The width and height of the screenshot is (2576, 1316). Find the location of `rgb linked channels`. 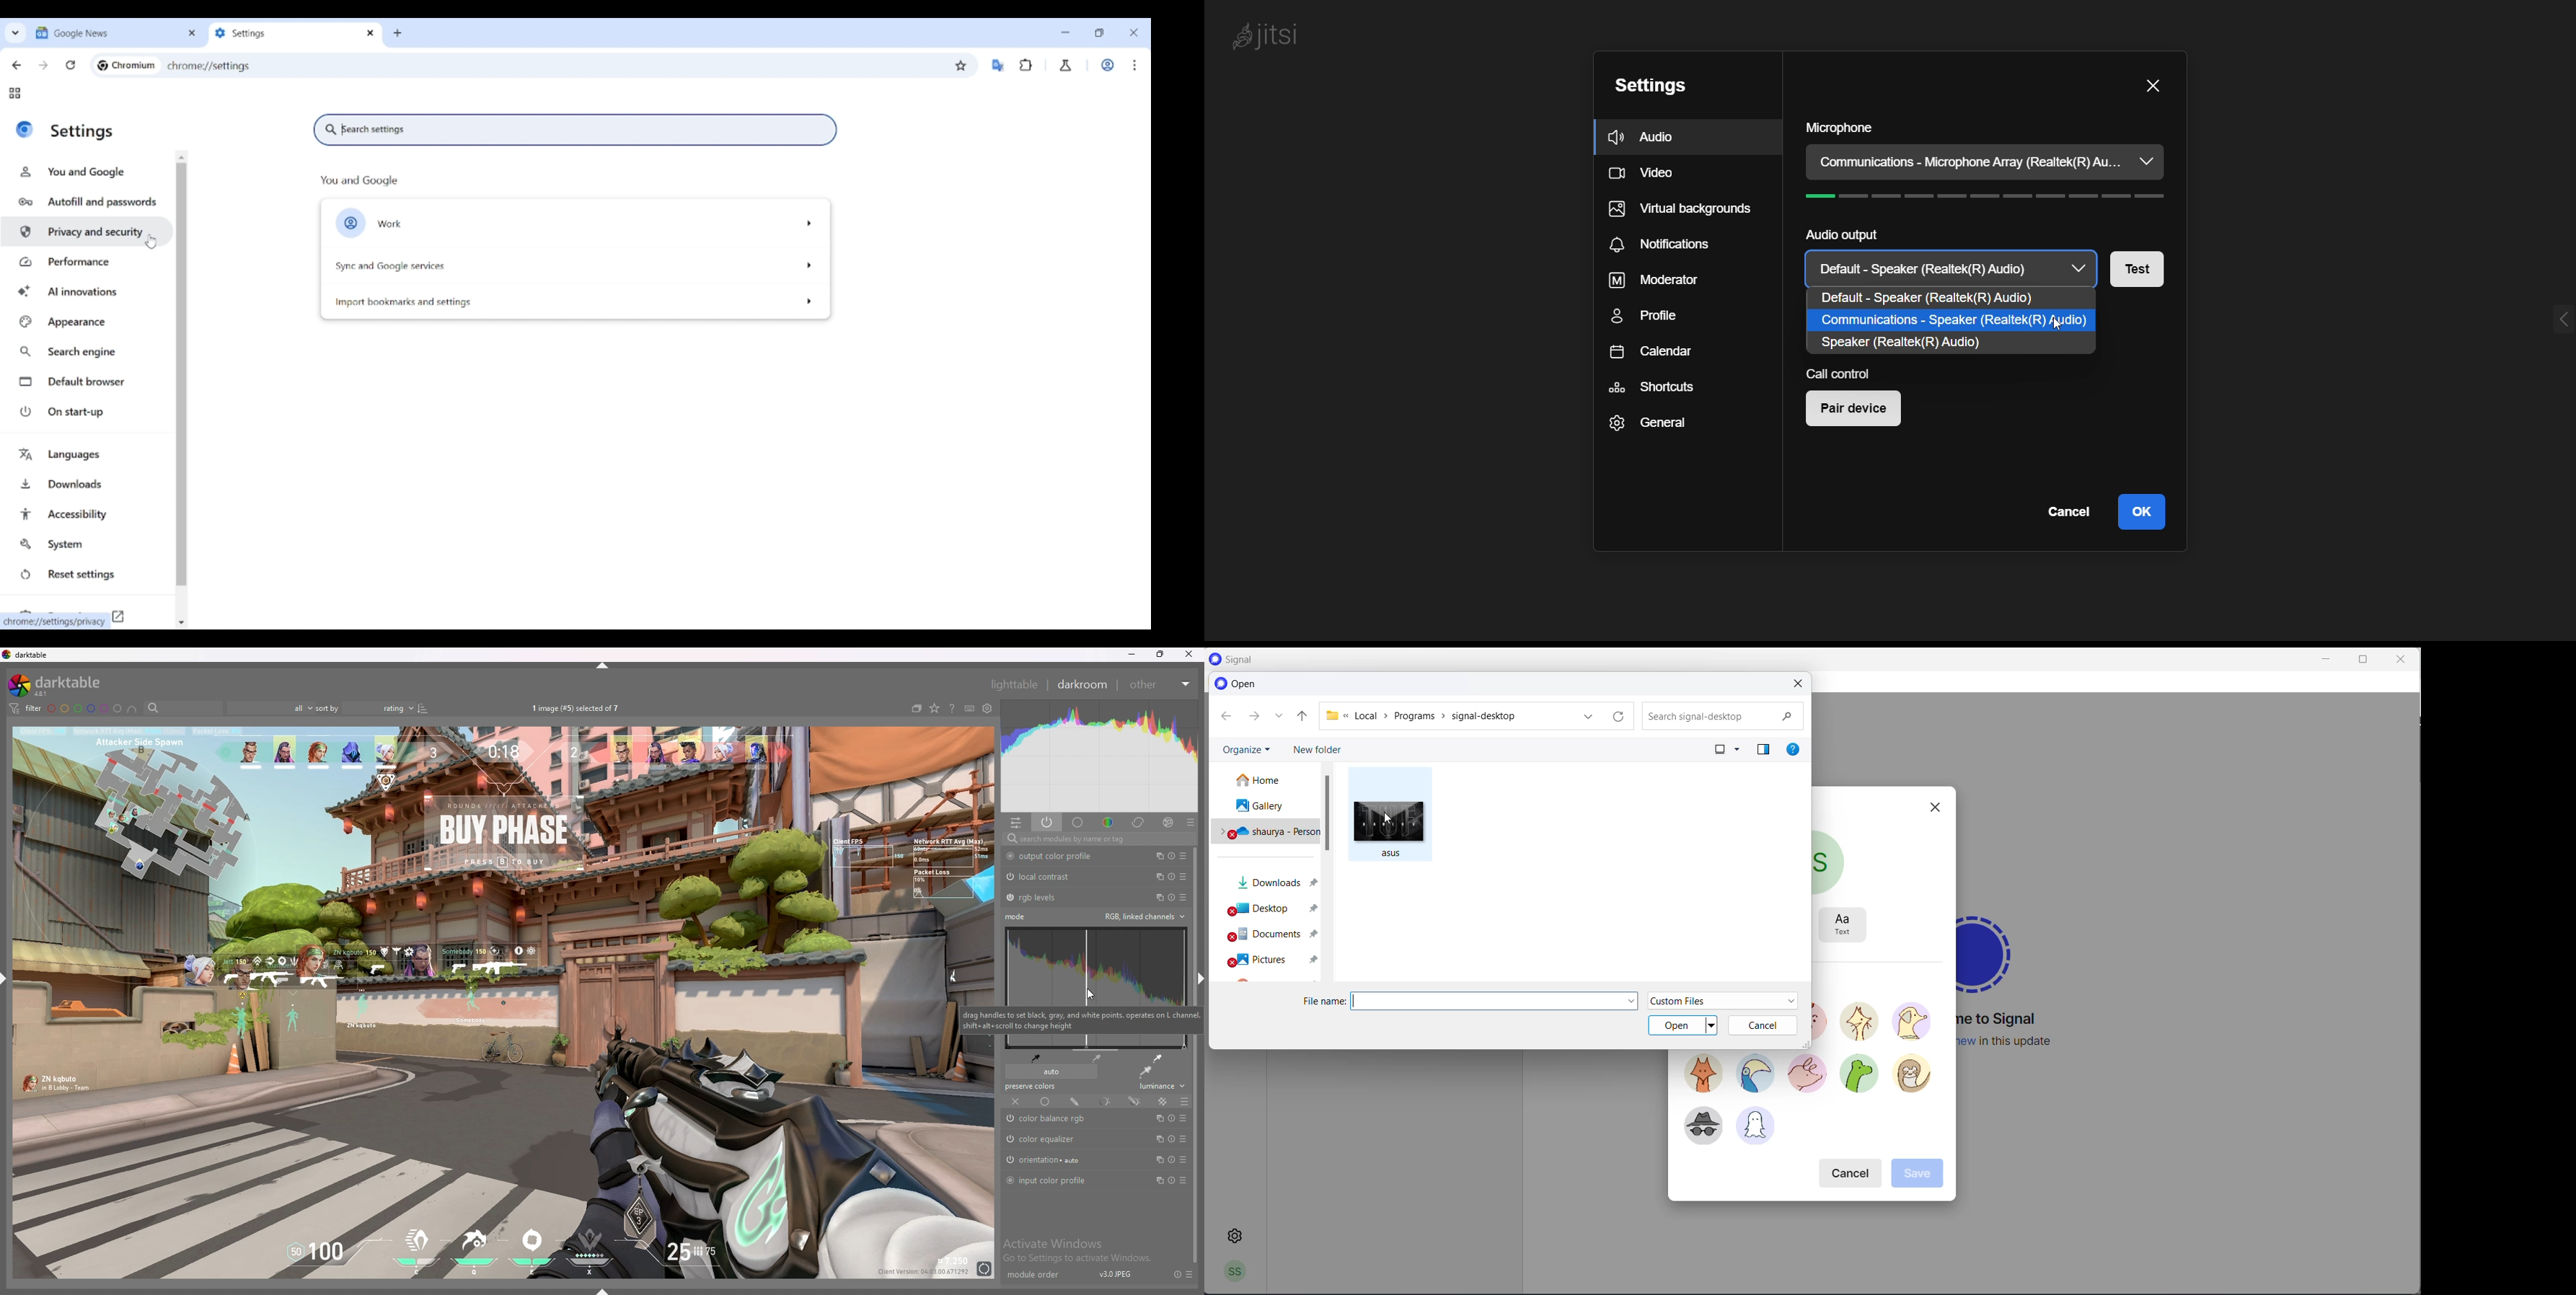

rgb linked channels is located at coordinates (1145, 916).